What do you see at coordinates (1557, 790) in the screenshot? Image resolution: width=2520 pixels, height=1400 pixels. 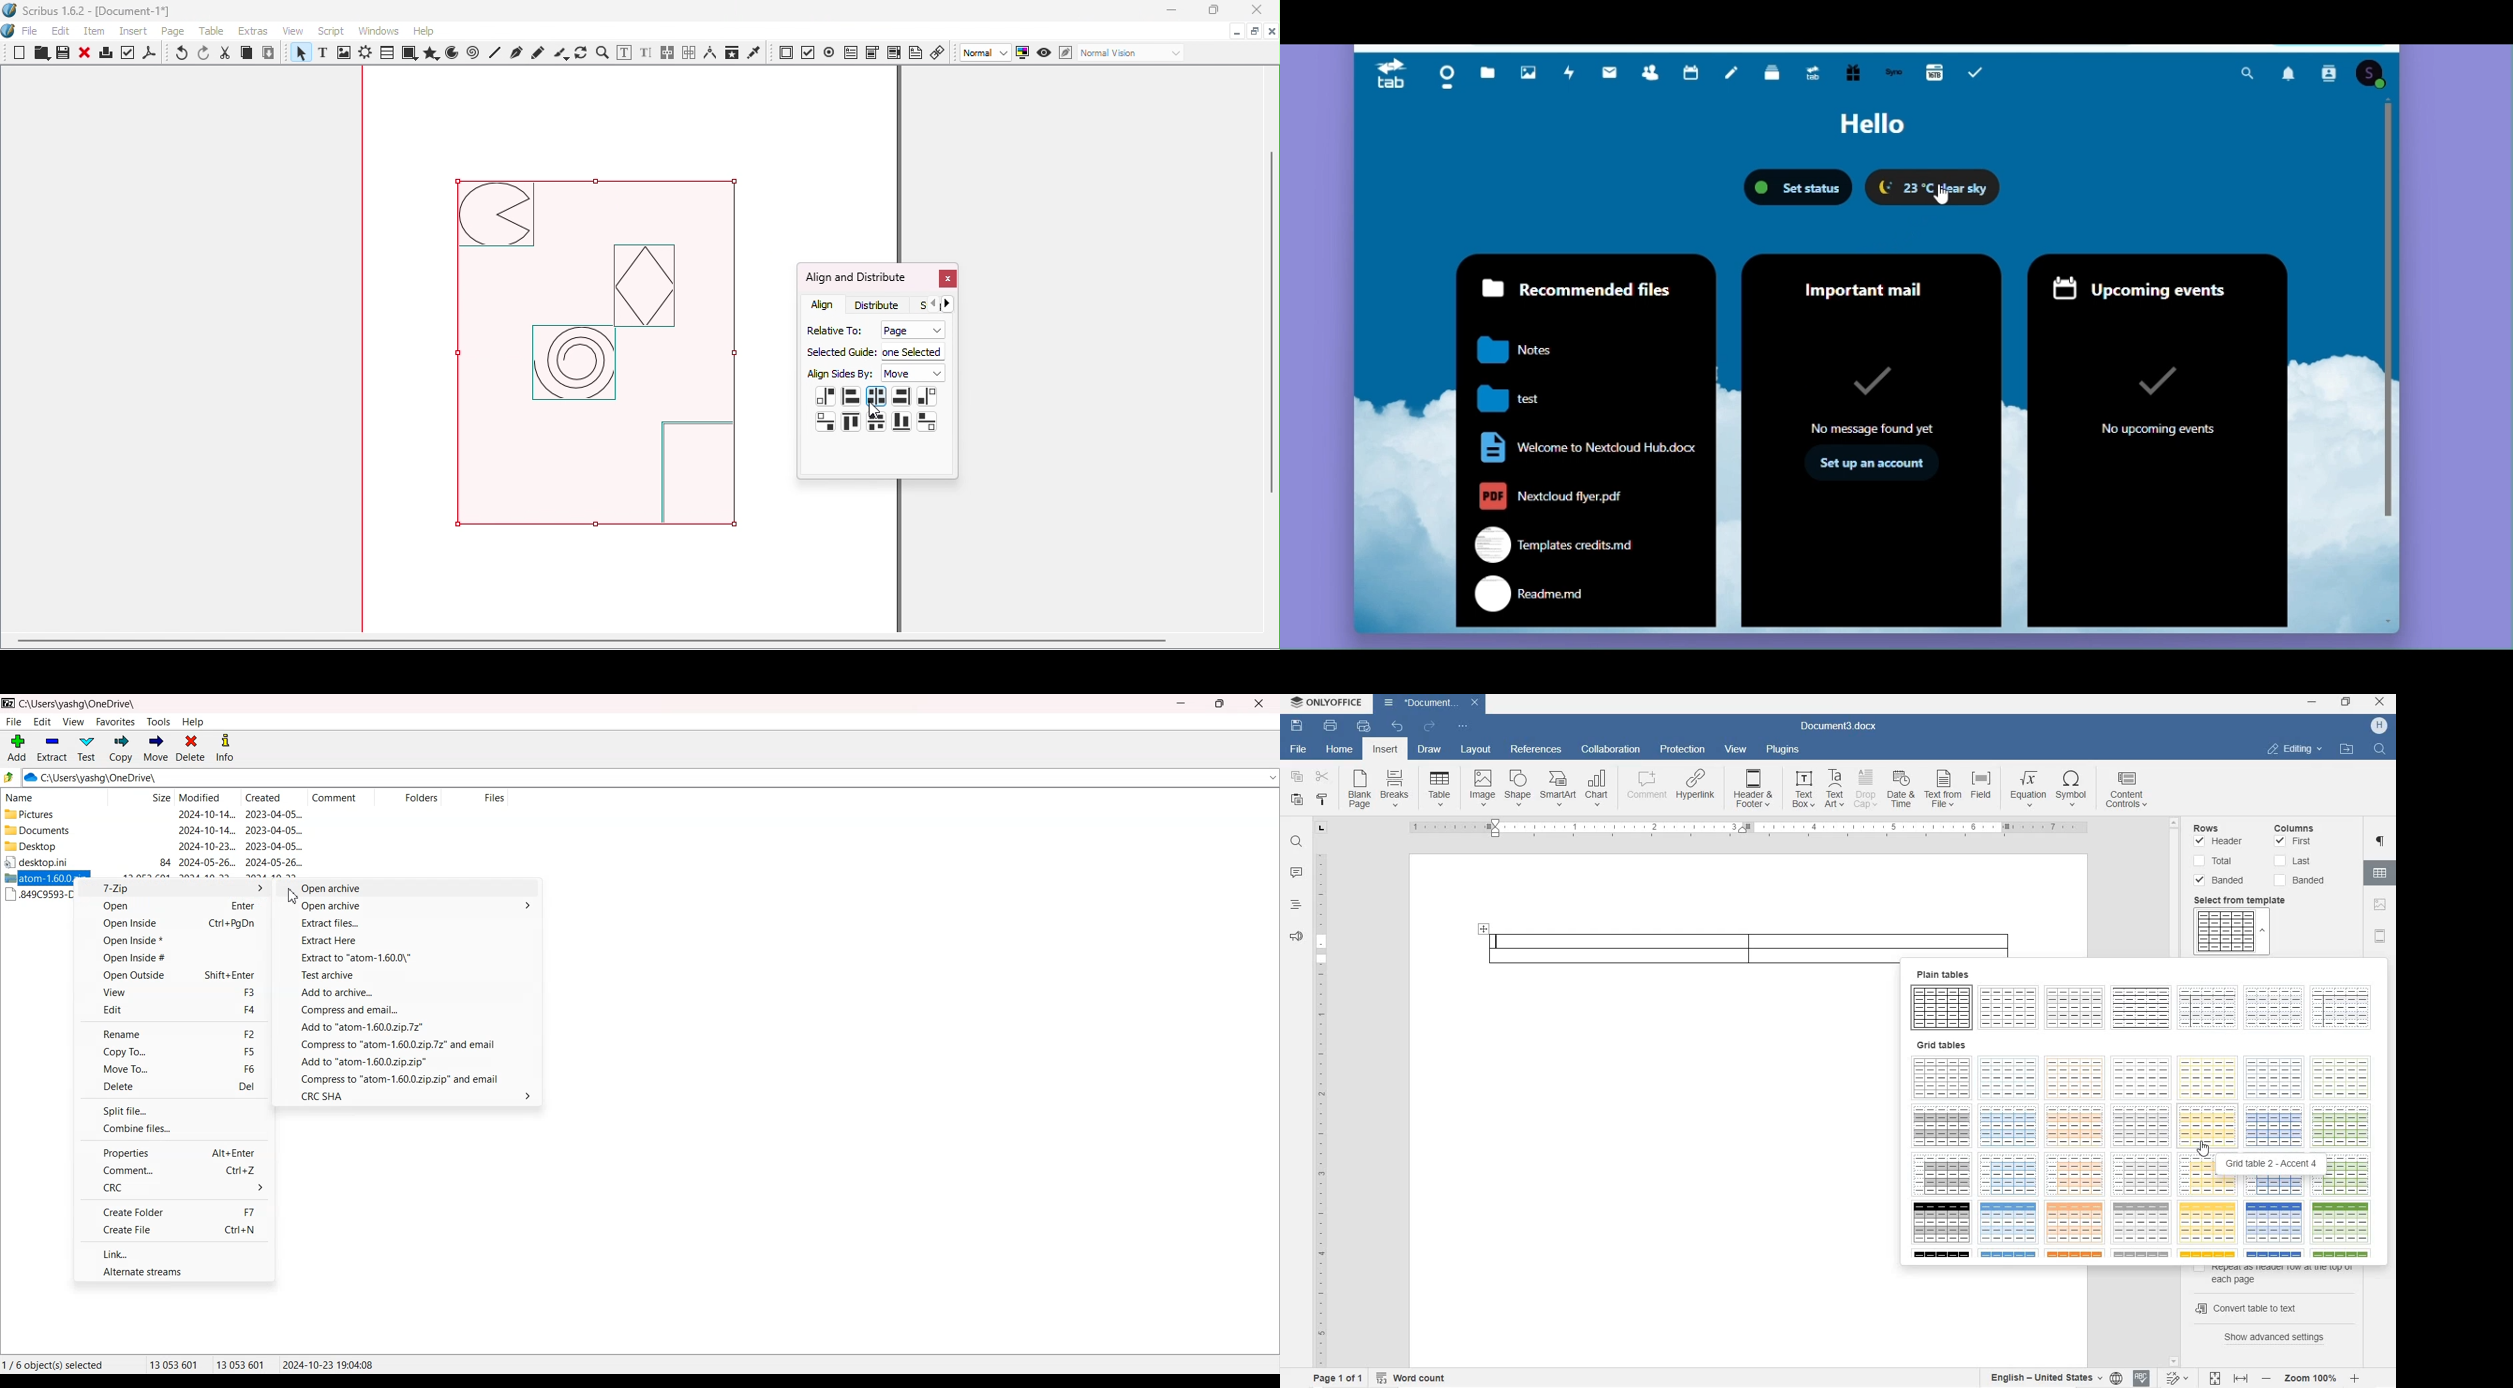 I see `SmartArt` at bounding box center [1557, 790].